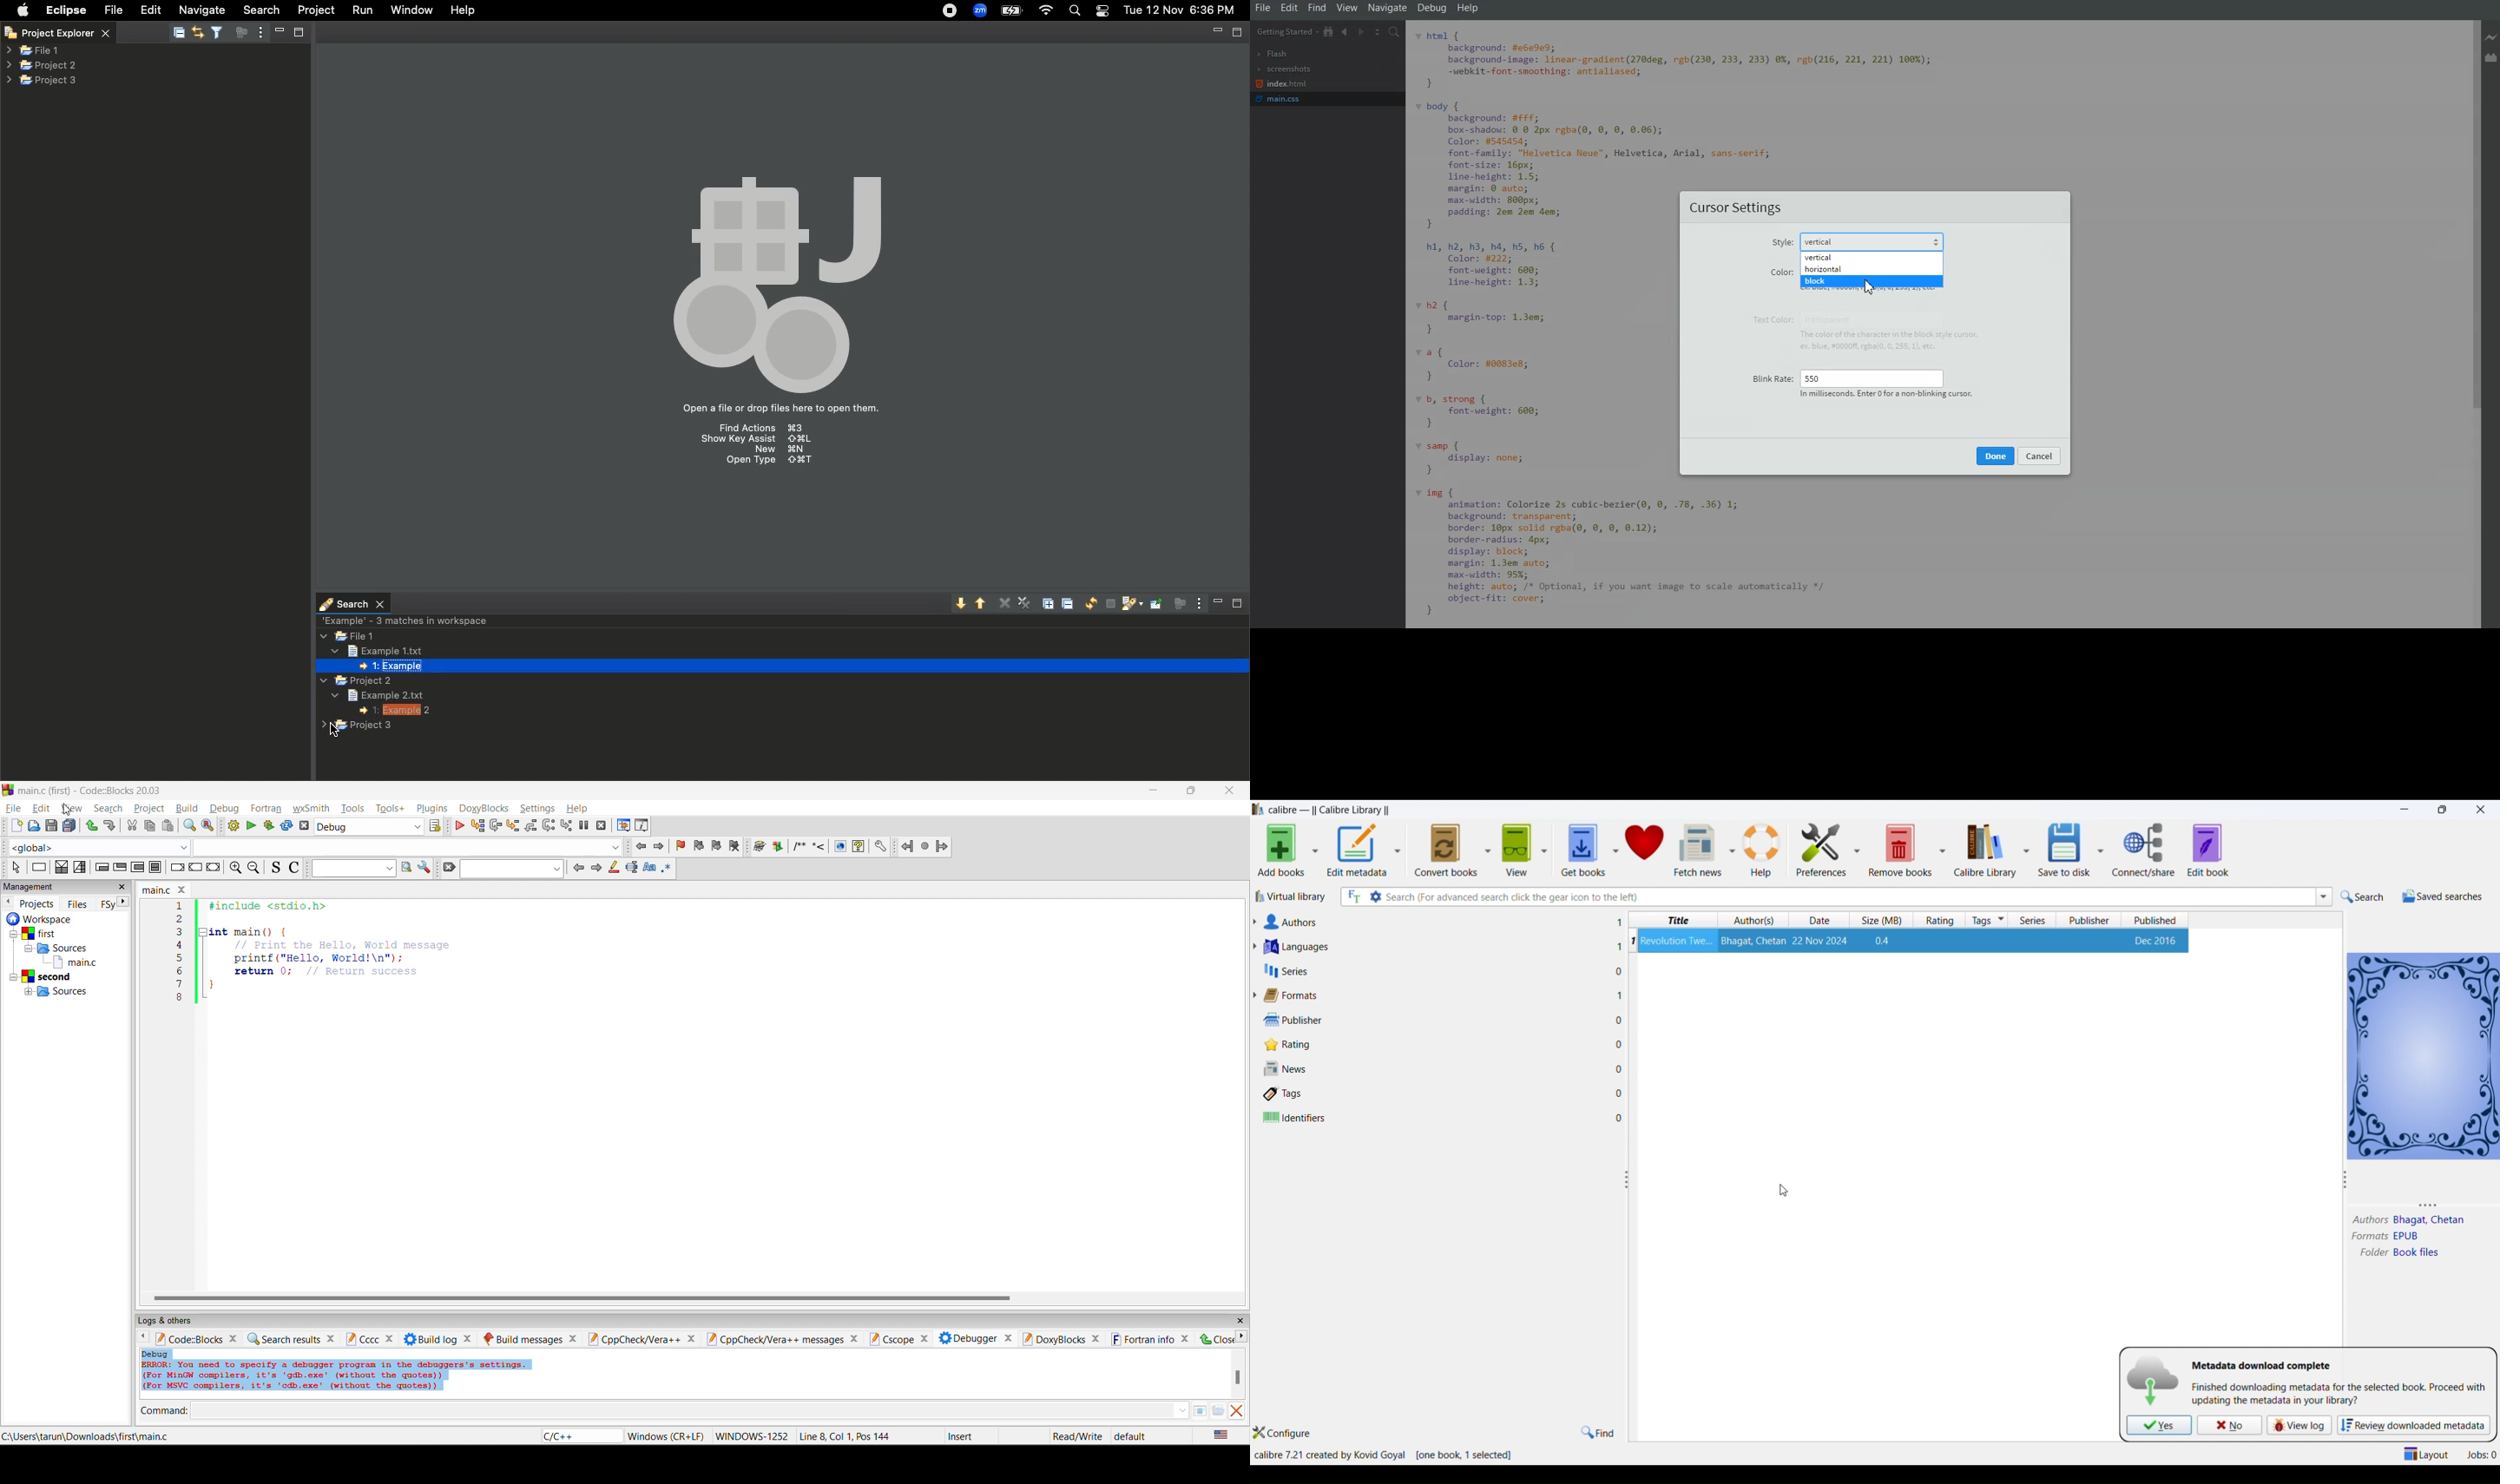  I want to click on download logo, so click(2154, 1381).